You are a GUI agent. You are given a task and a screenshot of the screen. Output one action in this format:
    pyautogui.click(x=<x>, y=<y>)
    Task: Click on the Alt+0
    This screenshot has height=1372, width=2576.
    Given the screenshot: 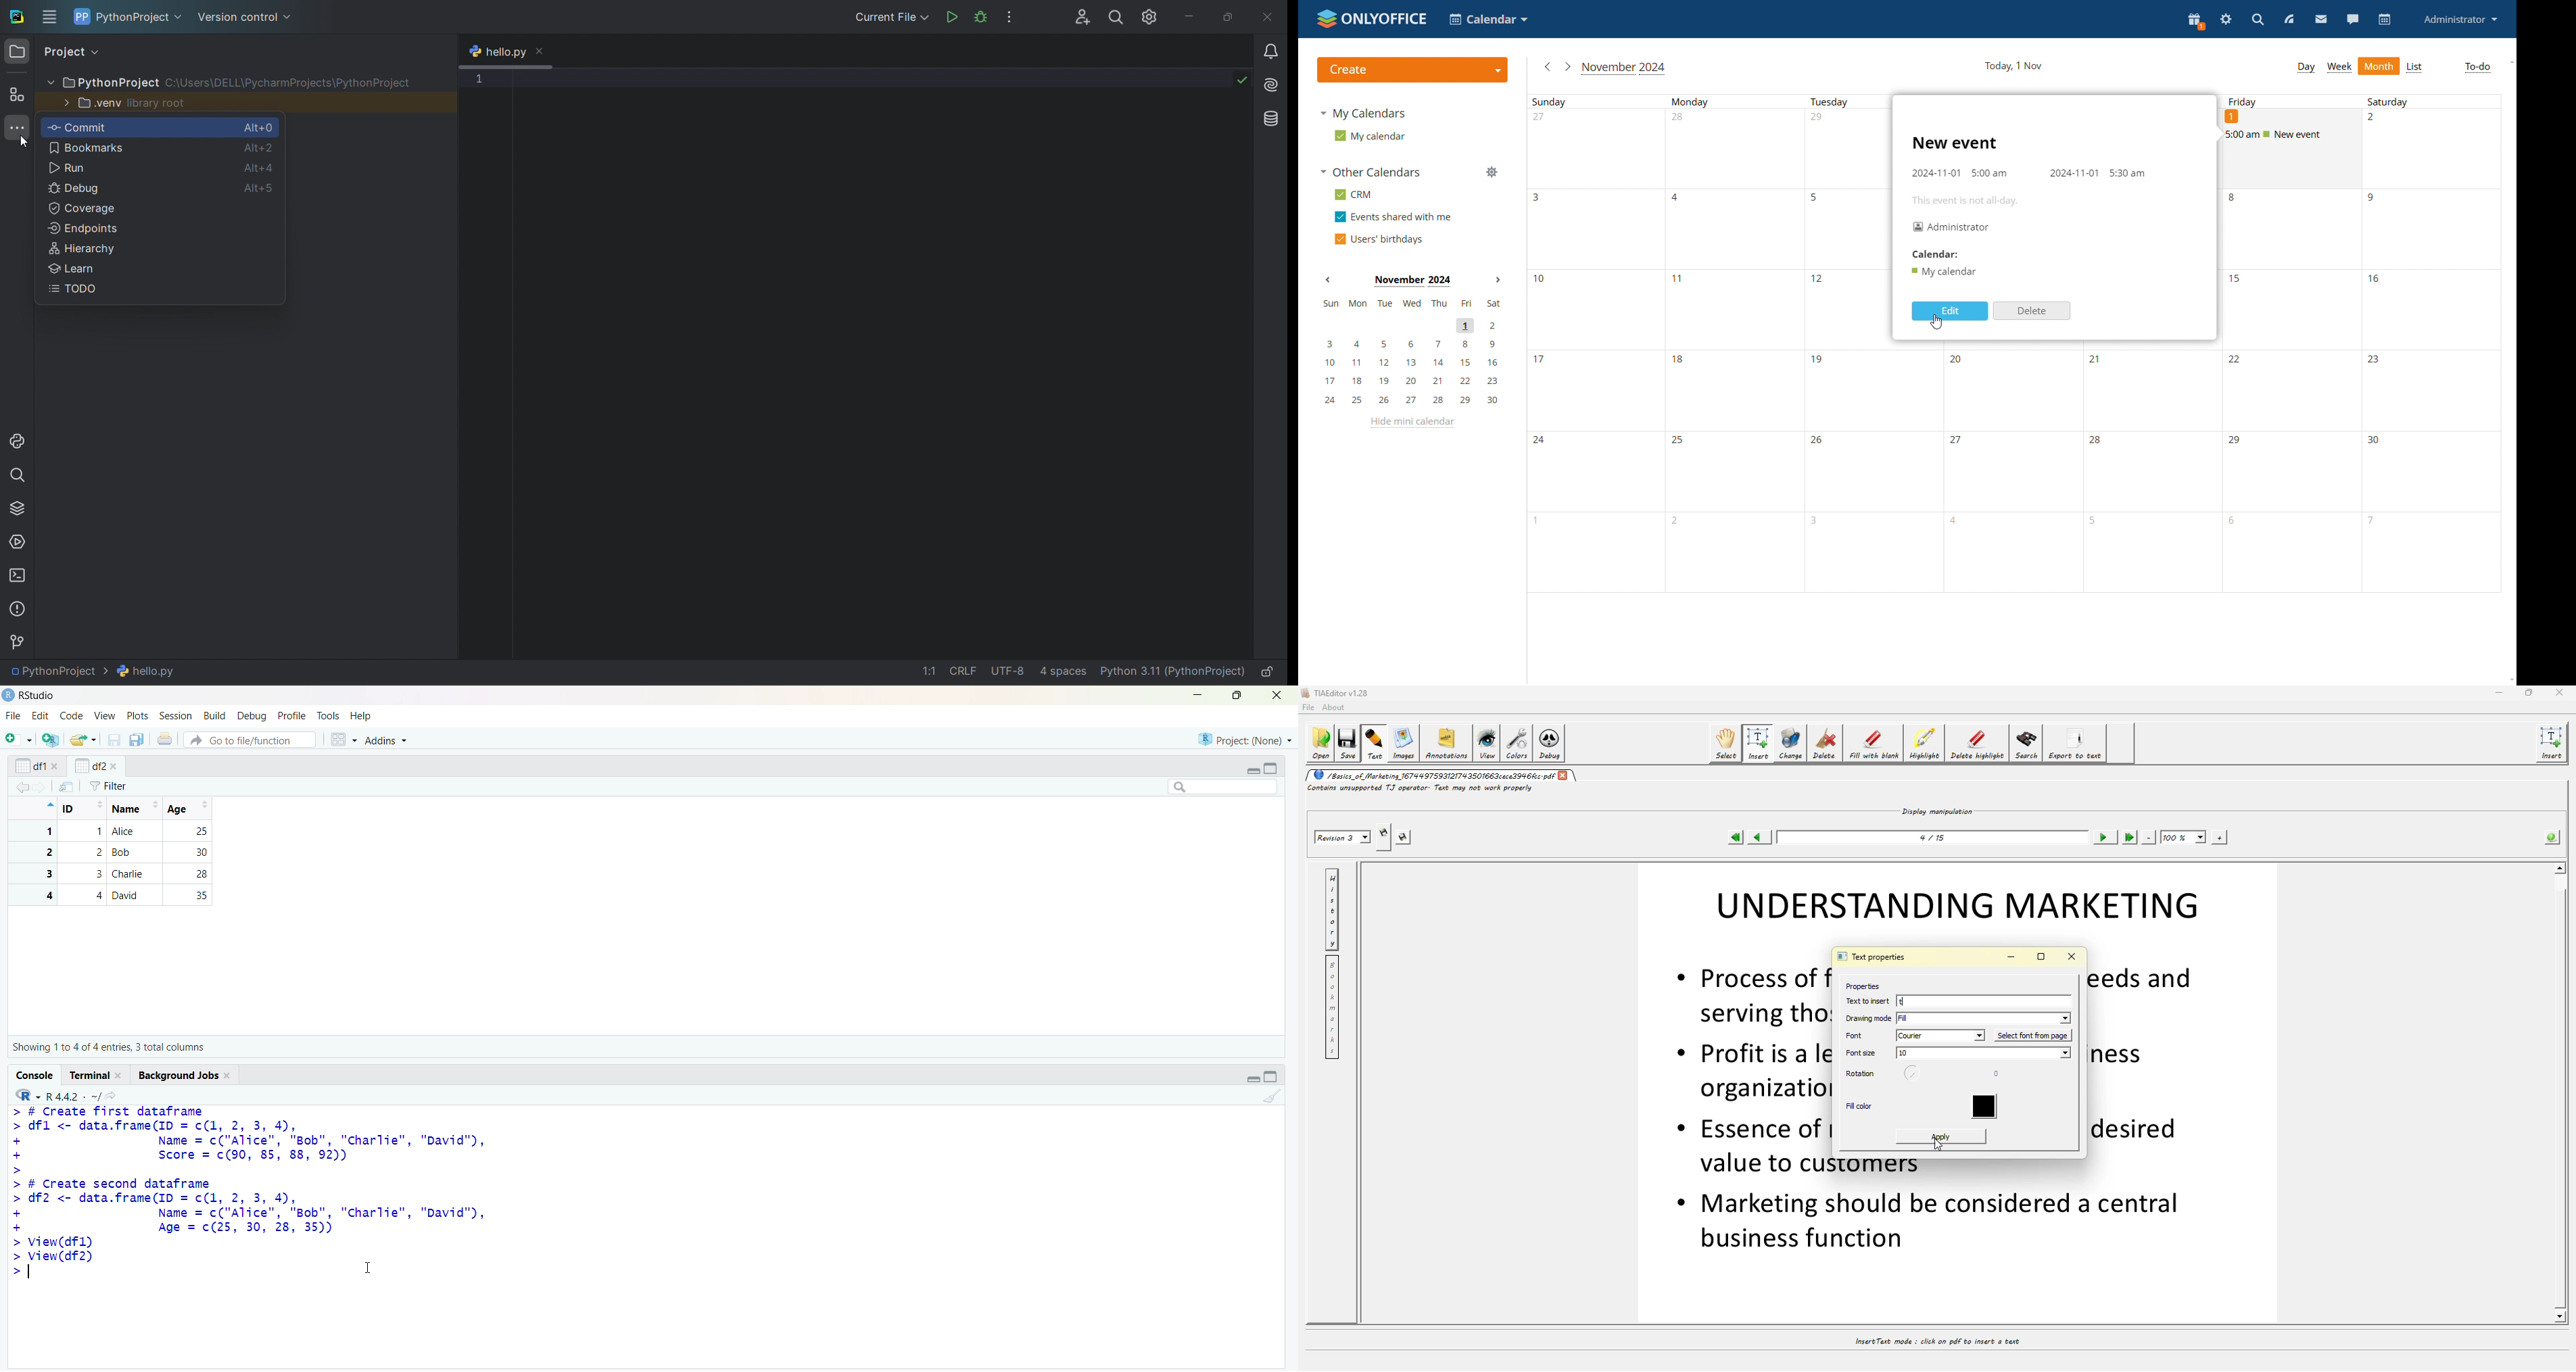 What is the action you would take?
    pyautogui.click(x=260, y=127)
    